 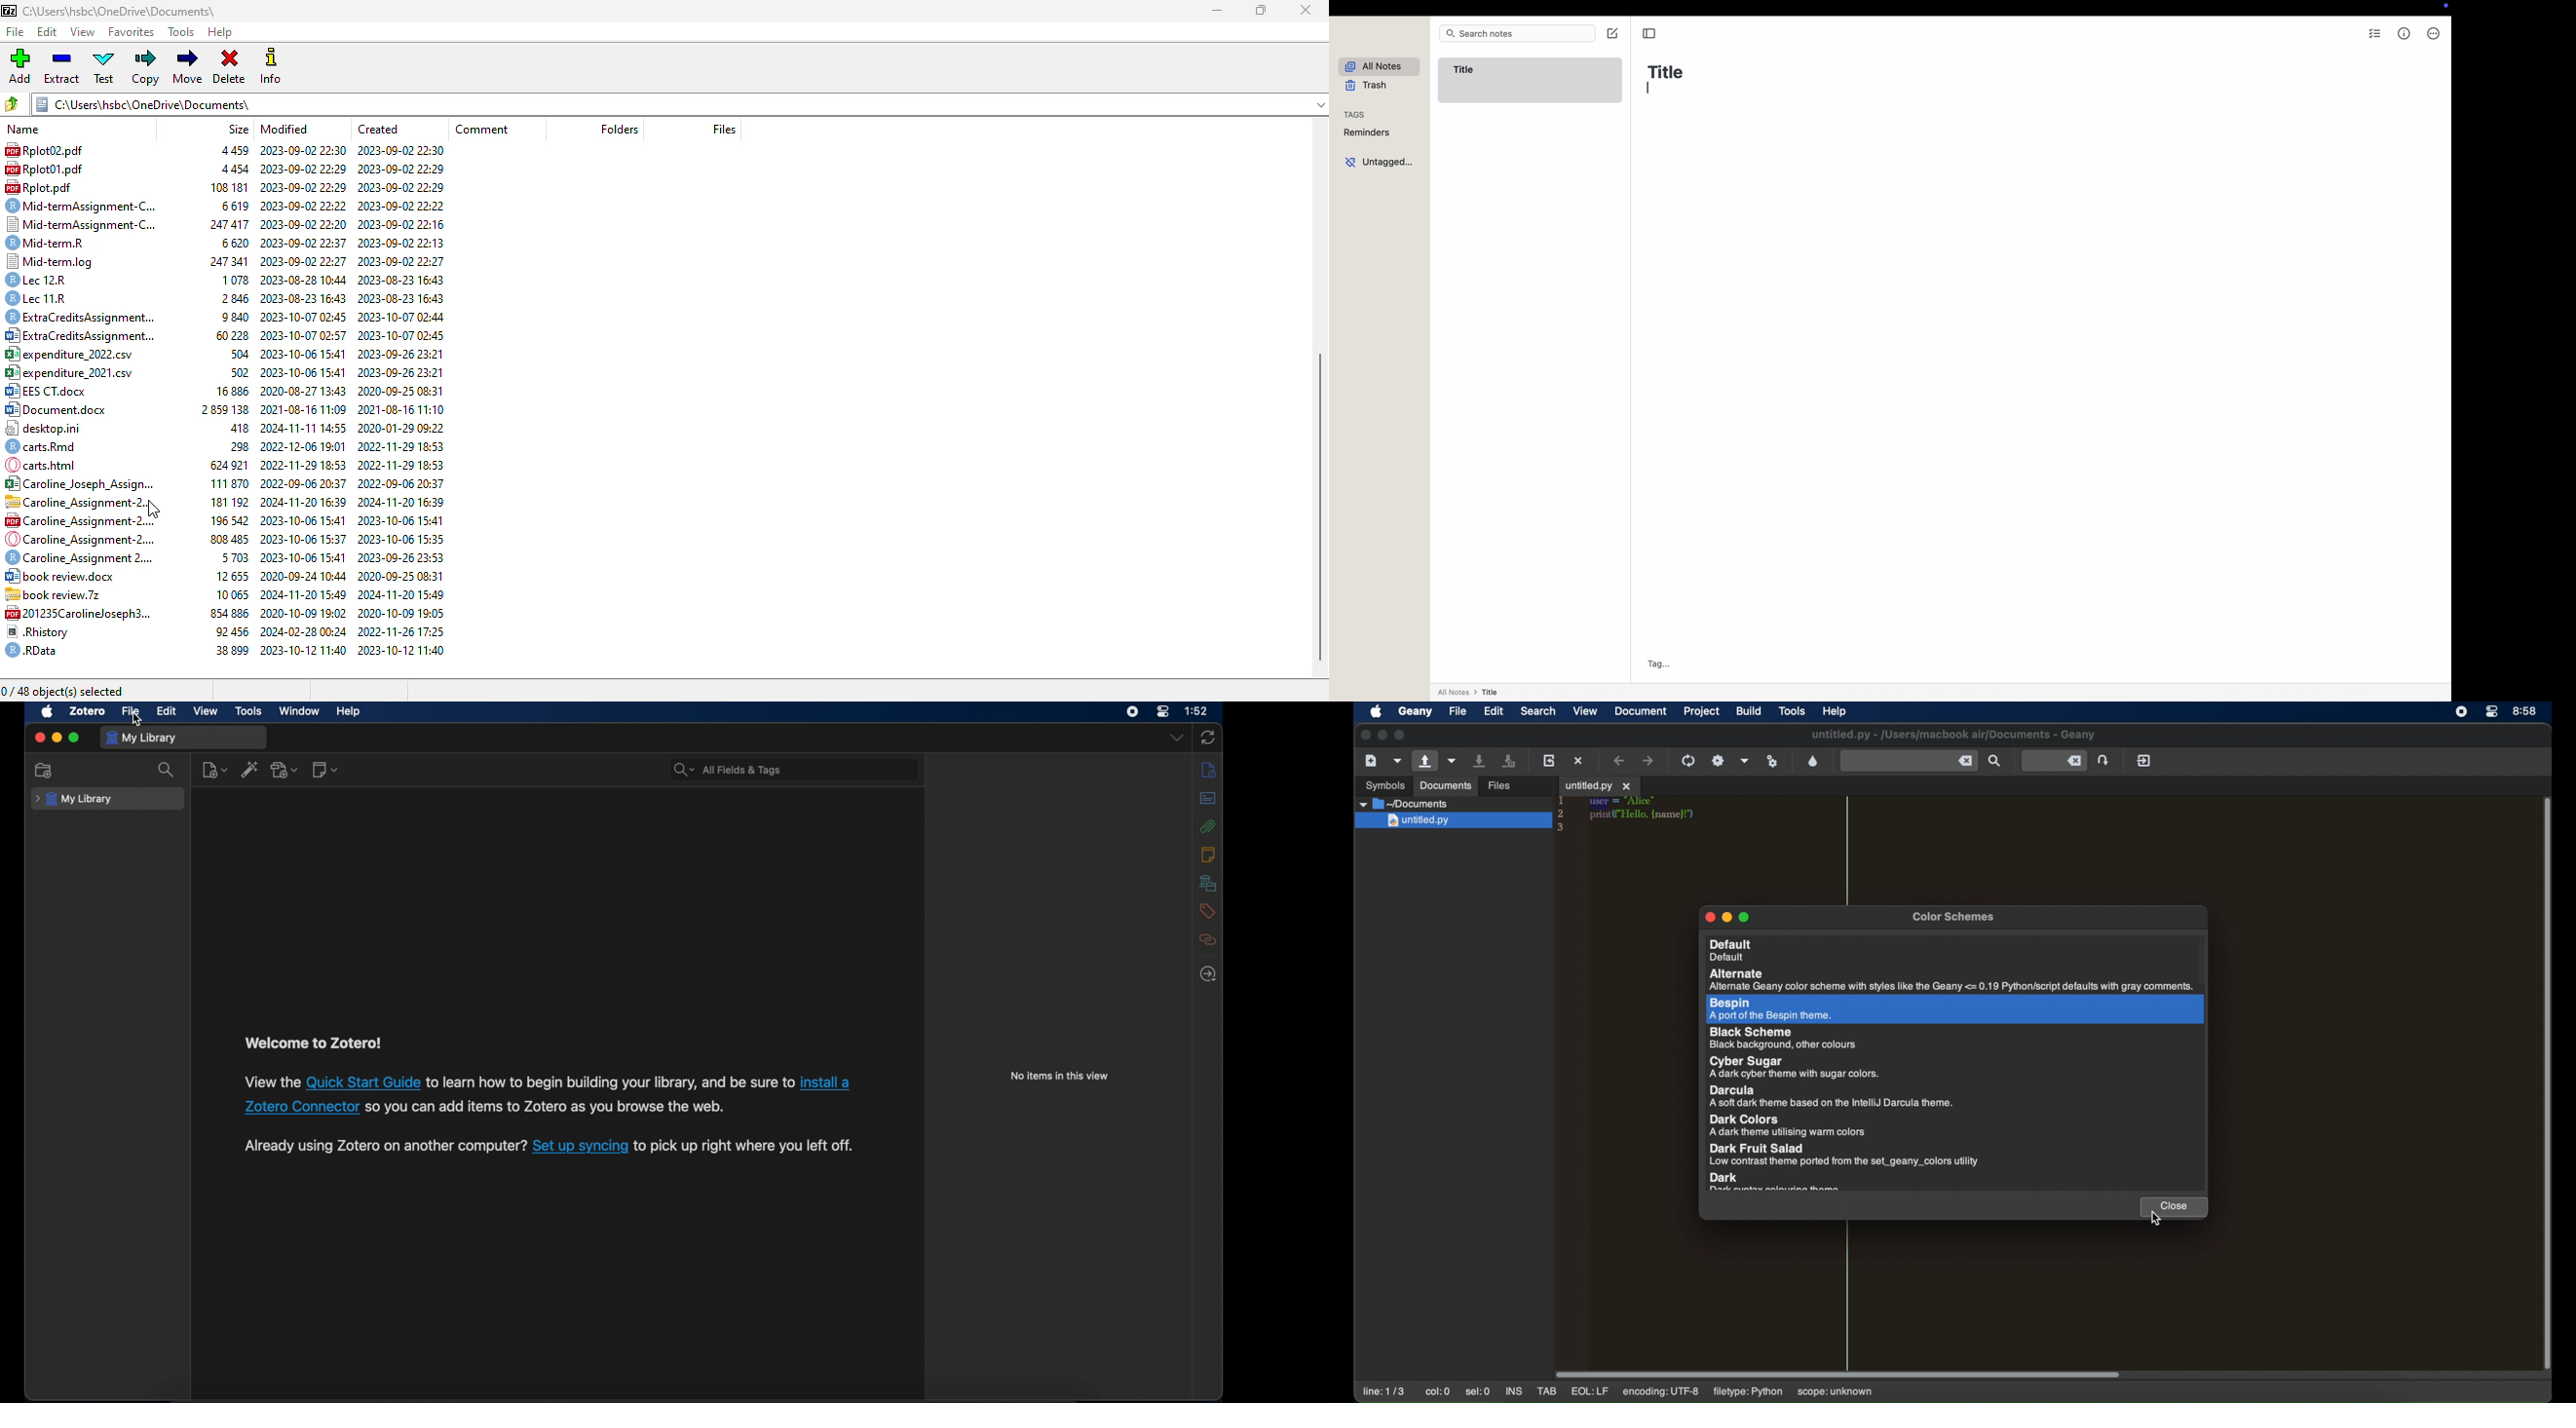 What do you see at coordinates (79, 353) in the screenshot?
I see ` expenditure 2022.csv` at bounding box center [79, 353].